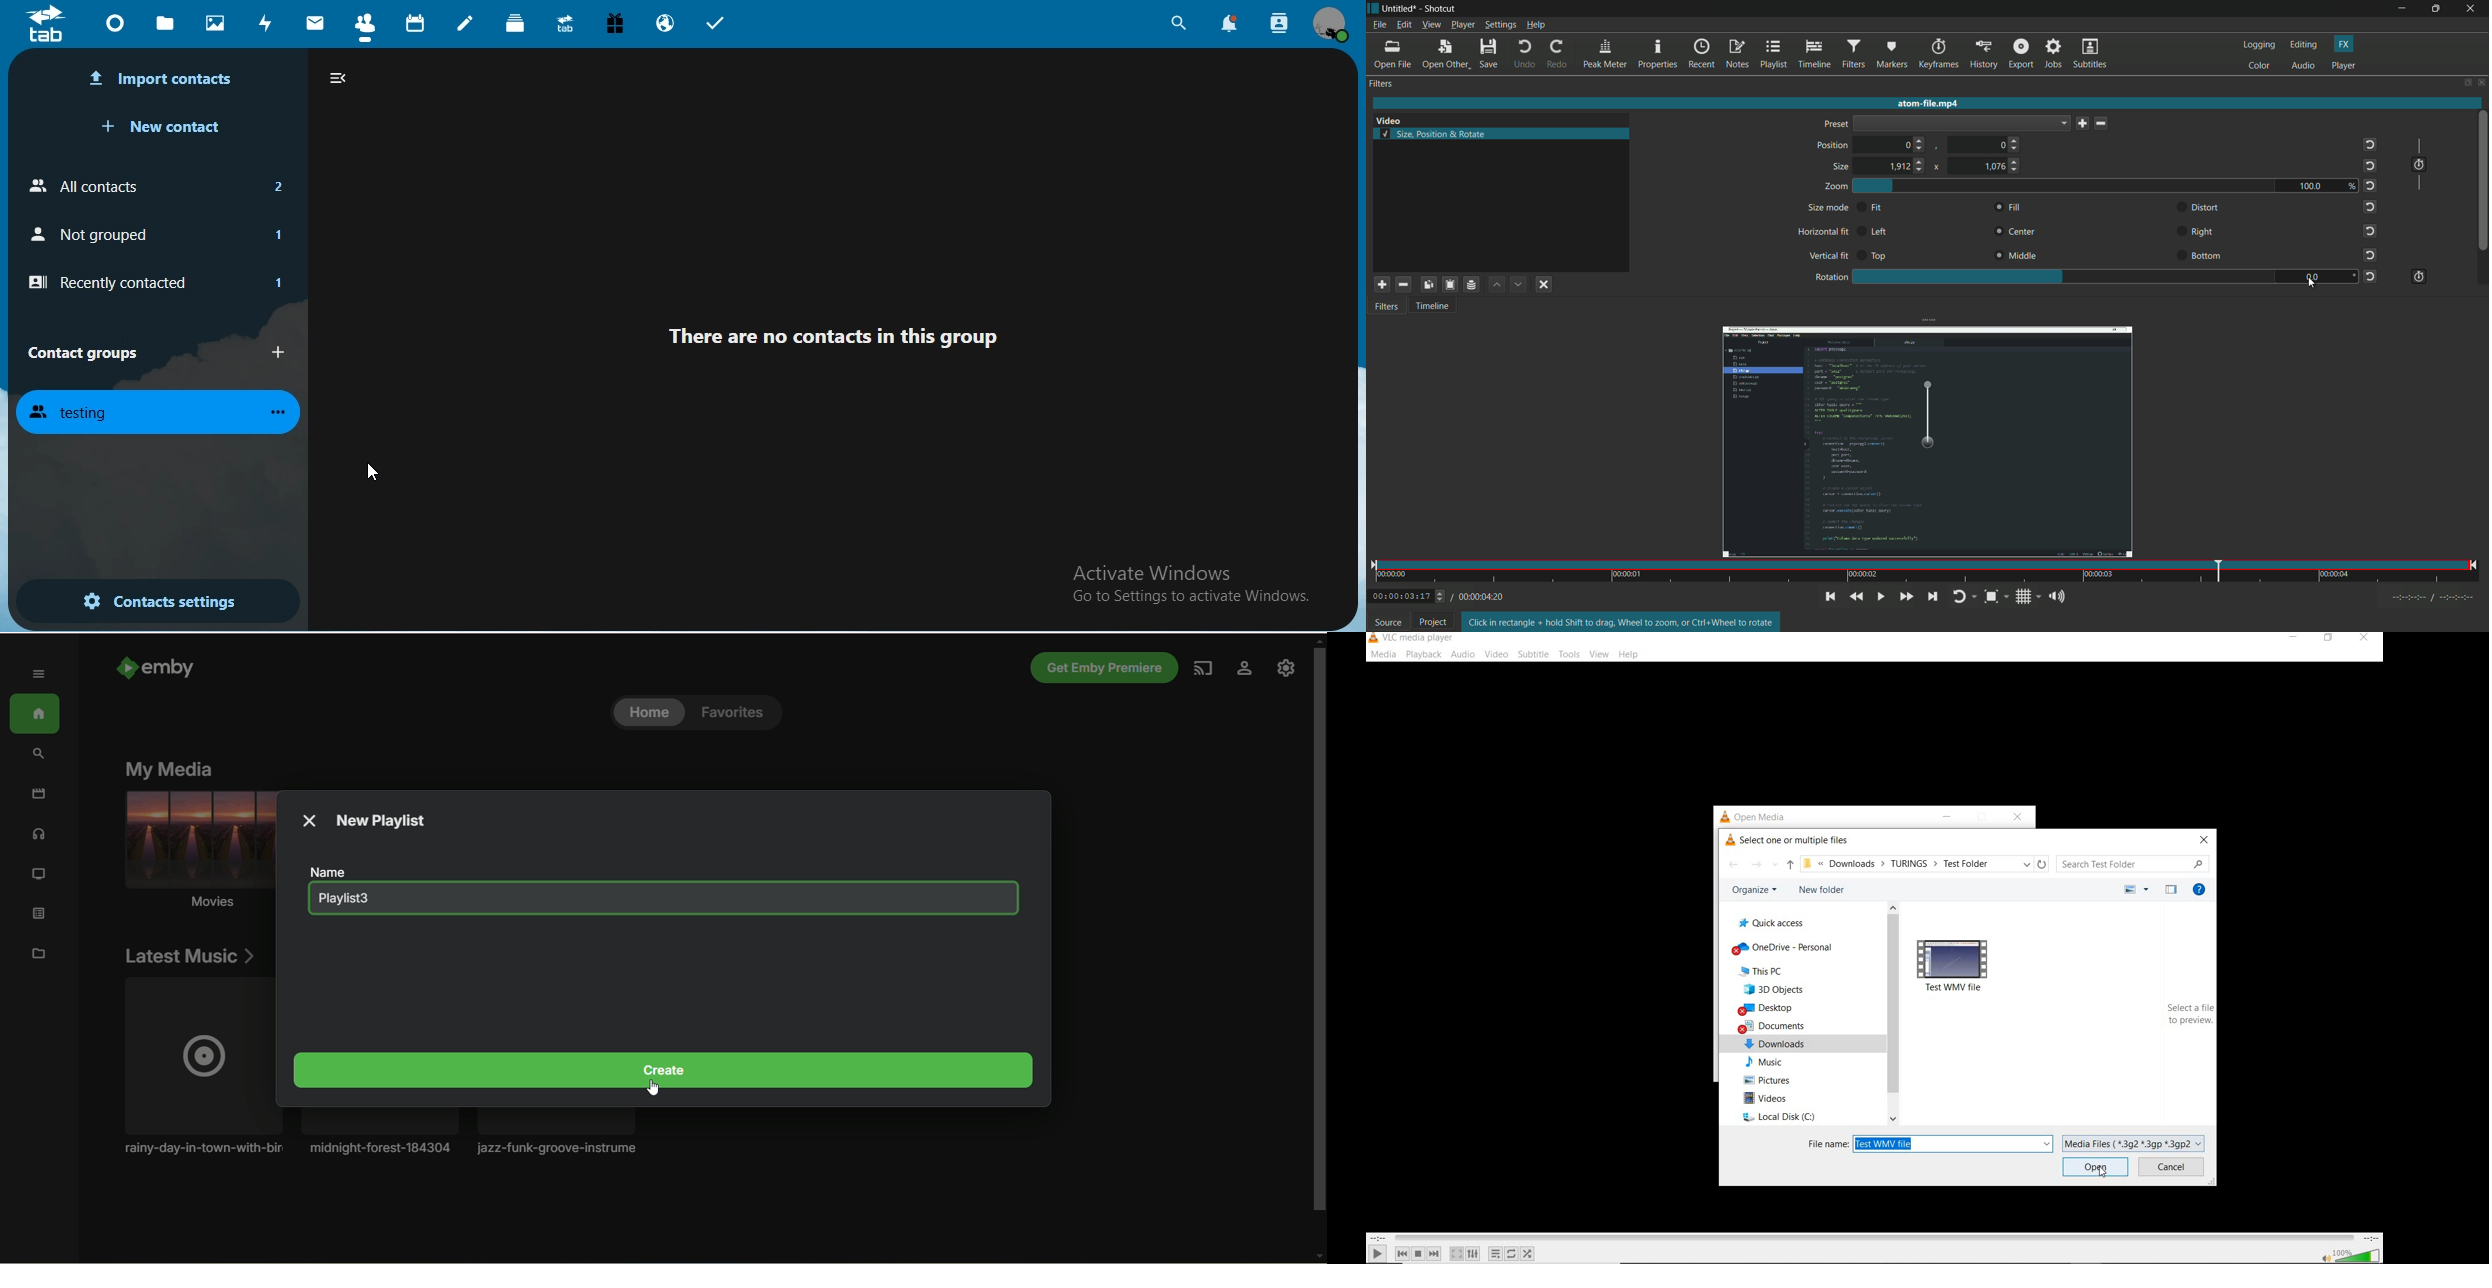 Image resolution: width=2492 pixels, height=1288 pixels. Describe the element at coordinates (1568, 653) in the screenshot. I see `tools` at that location.